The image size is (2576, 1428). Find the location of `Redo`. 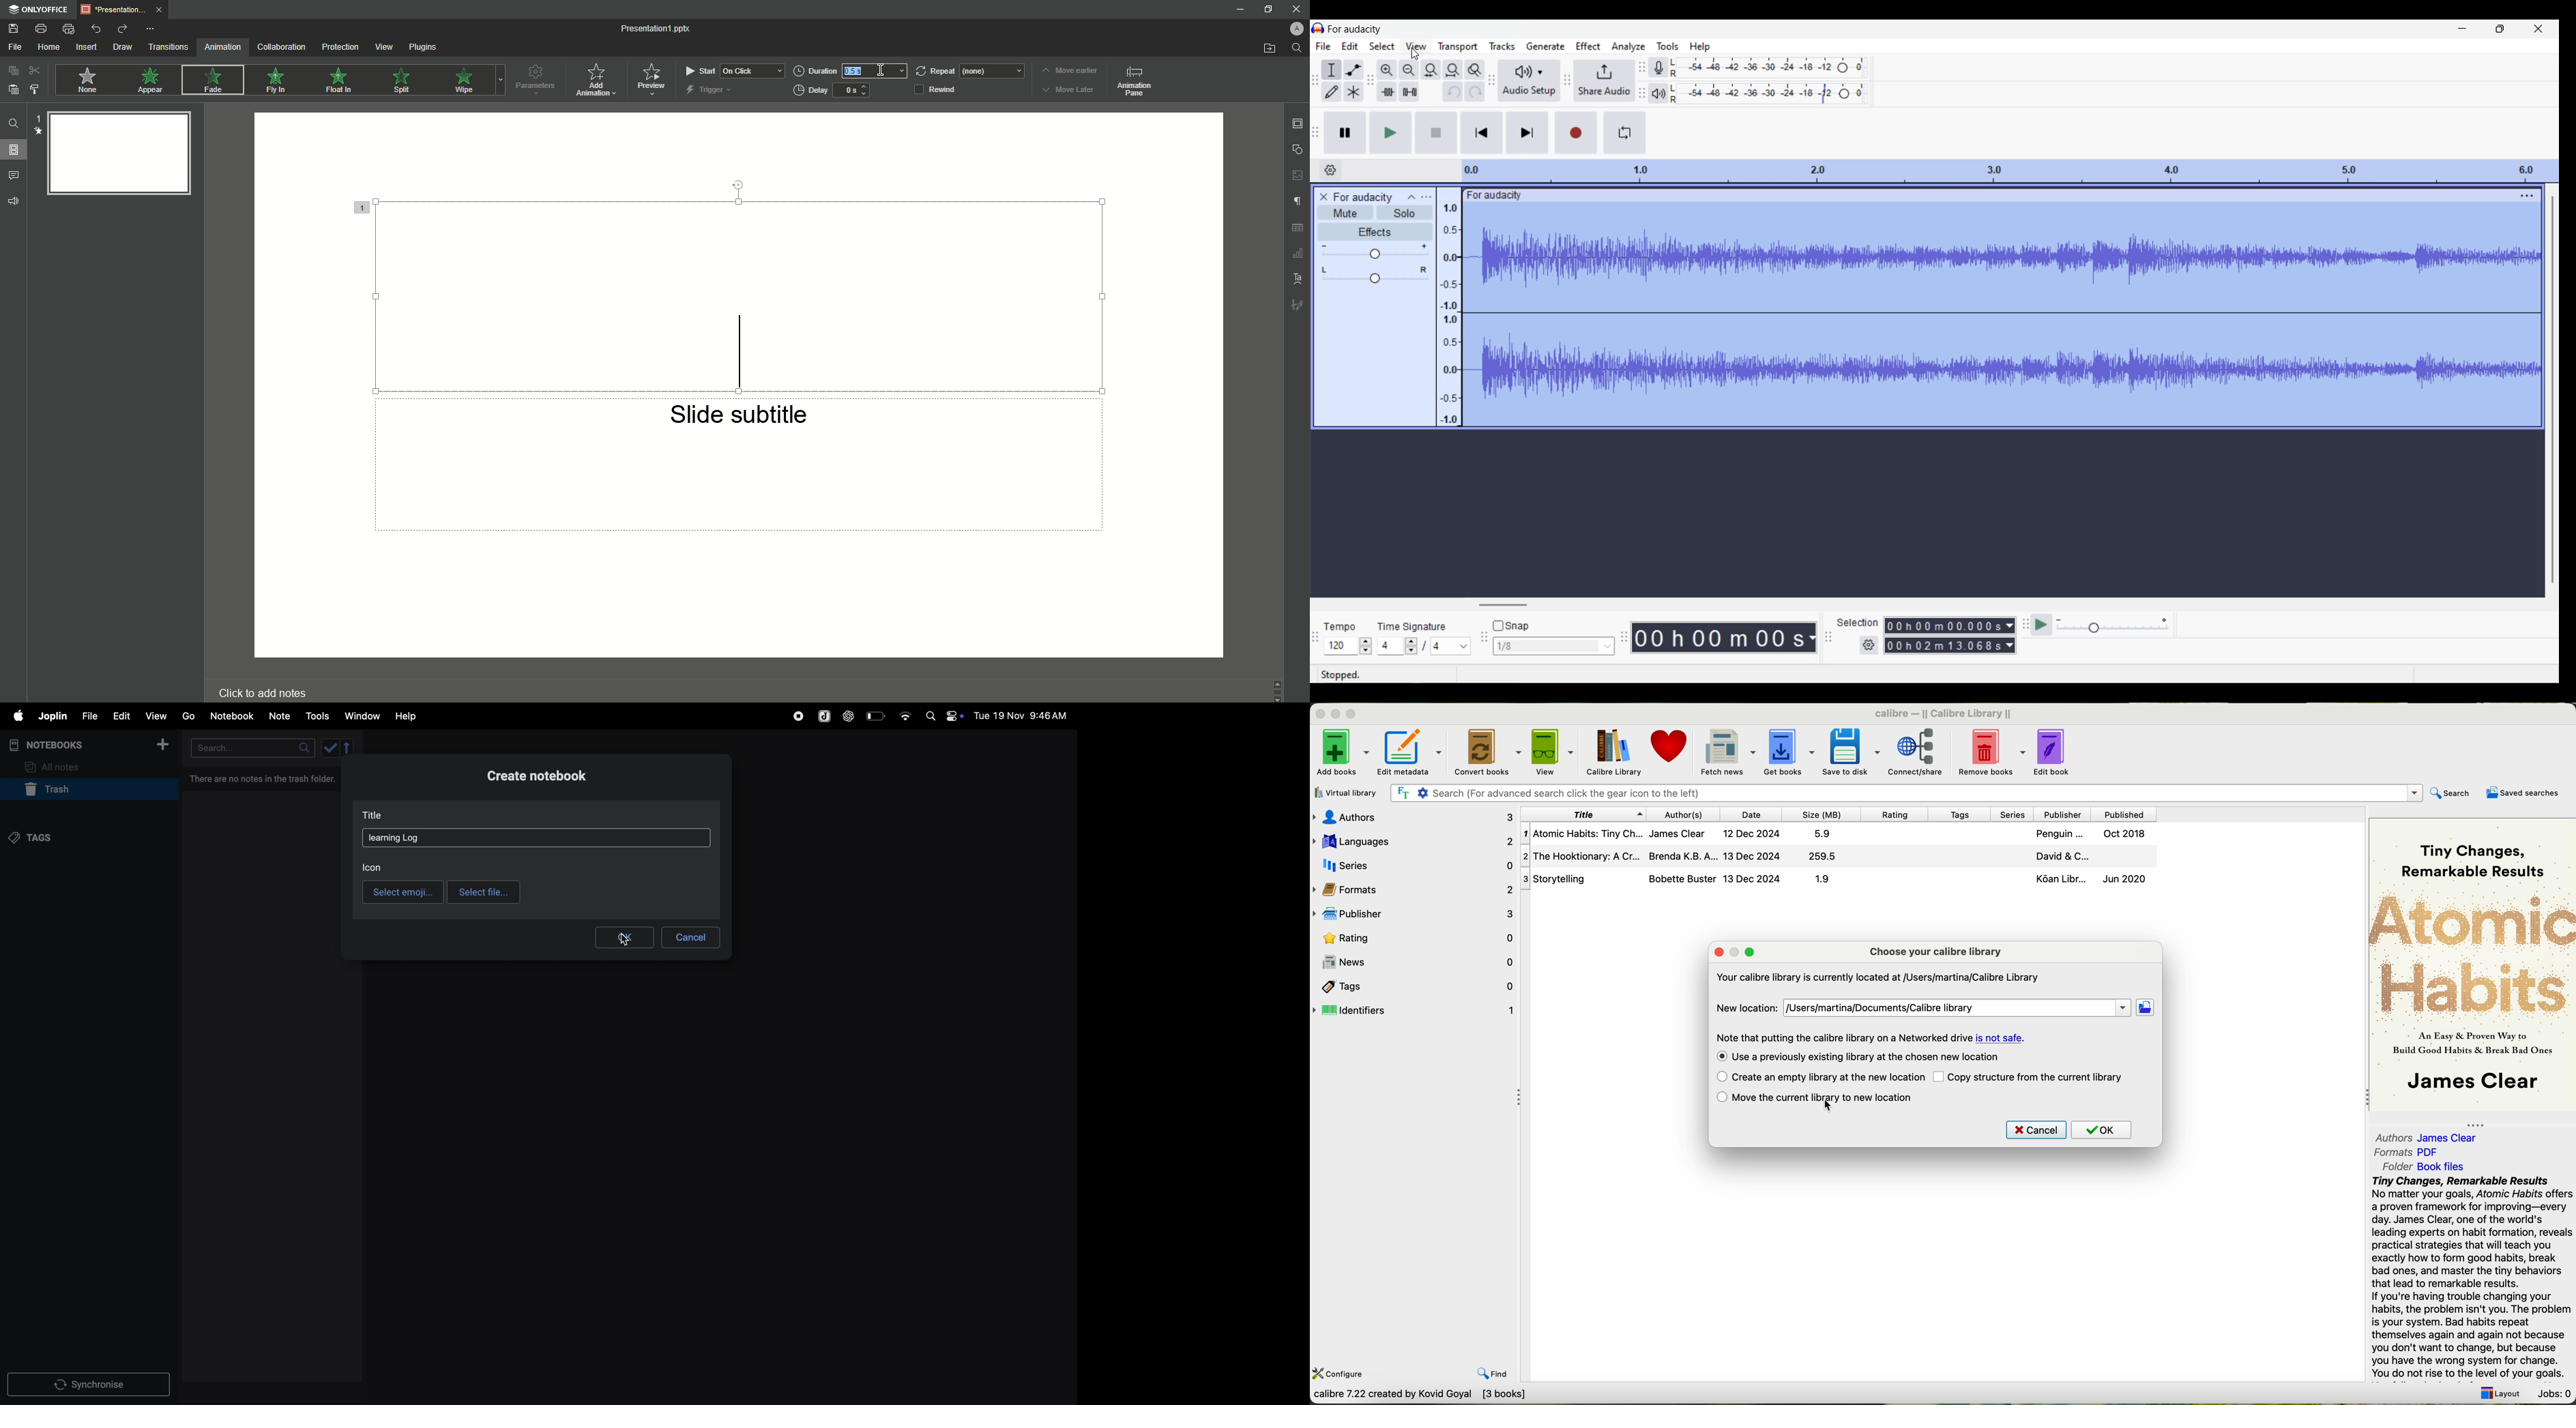

Redo is located at coordinates (123, 29).